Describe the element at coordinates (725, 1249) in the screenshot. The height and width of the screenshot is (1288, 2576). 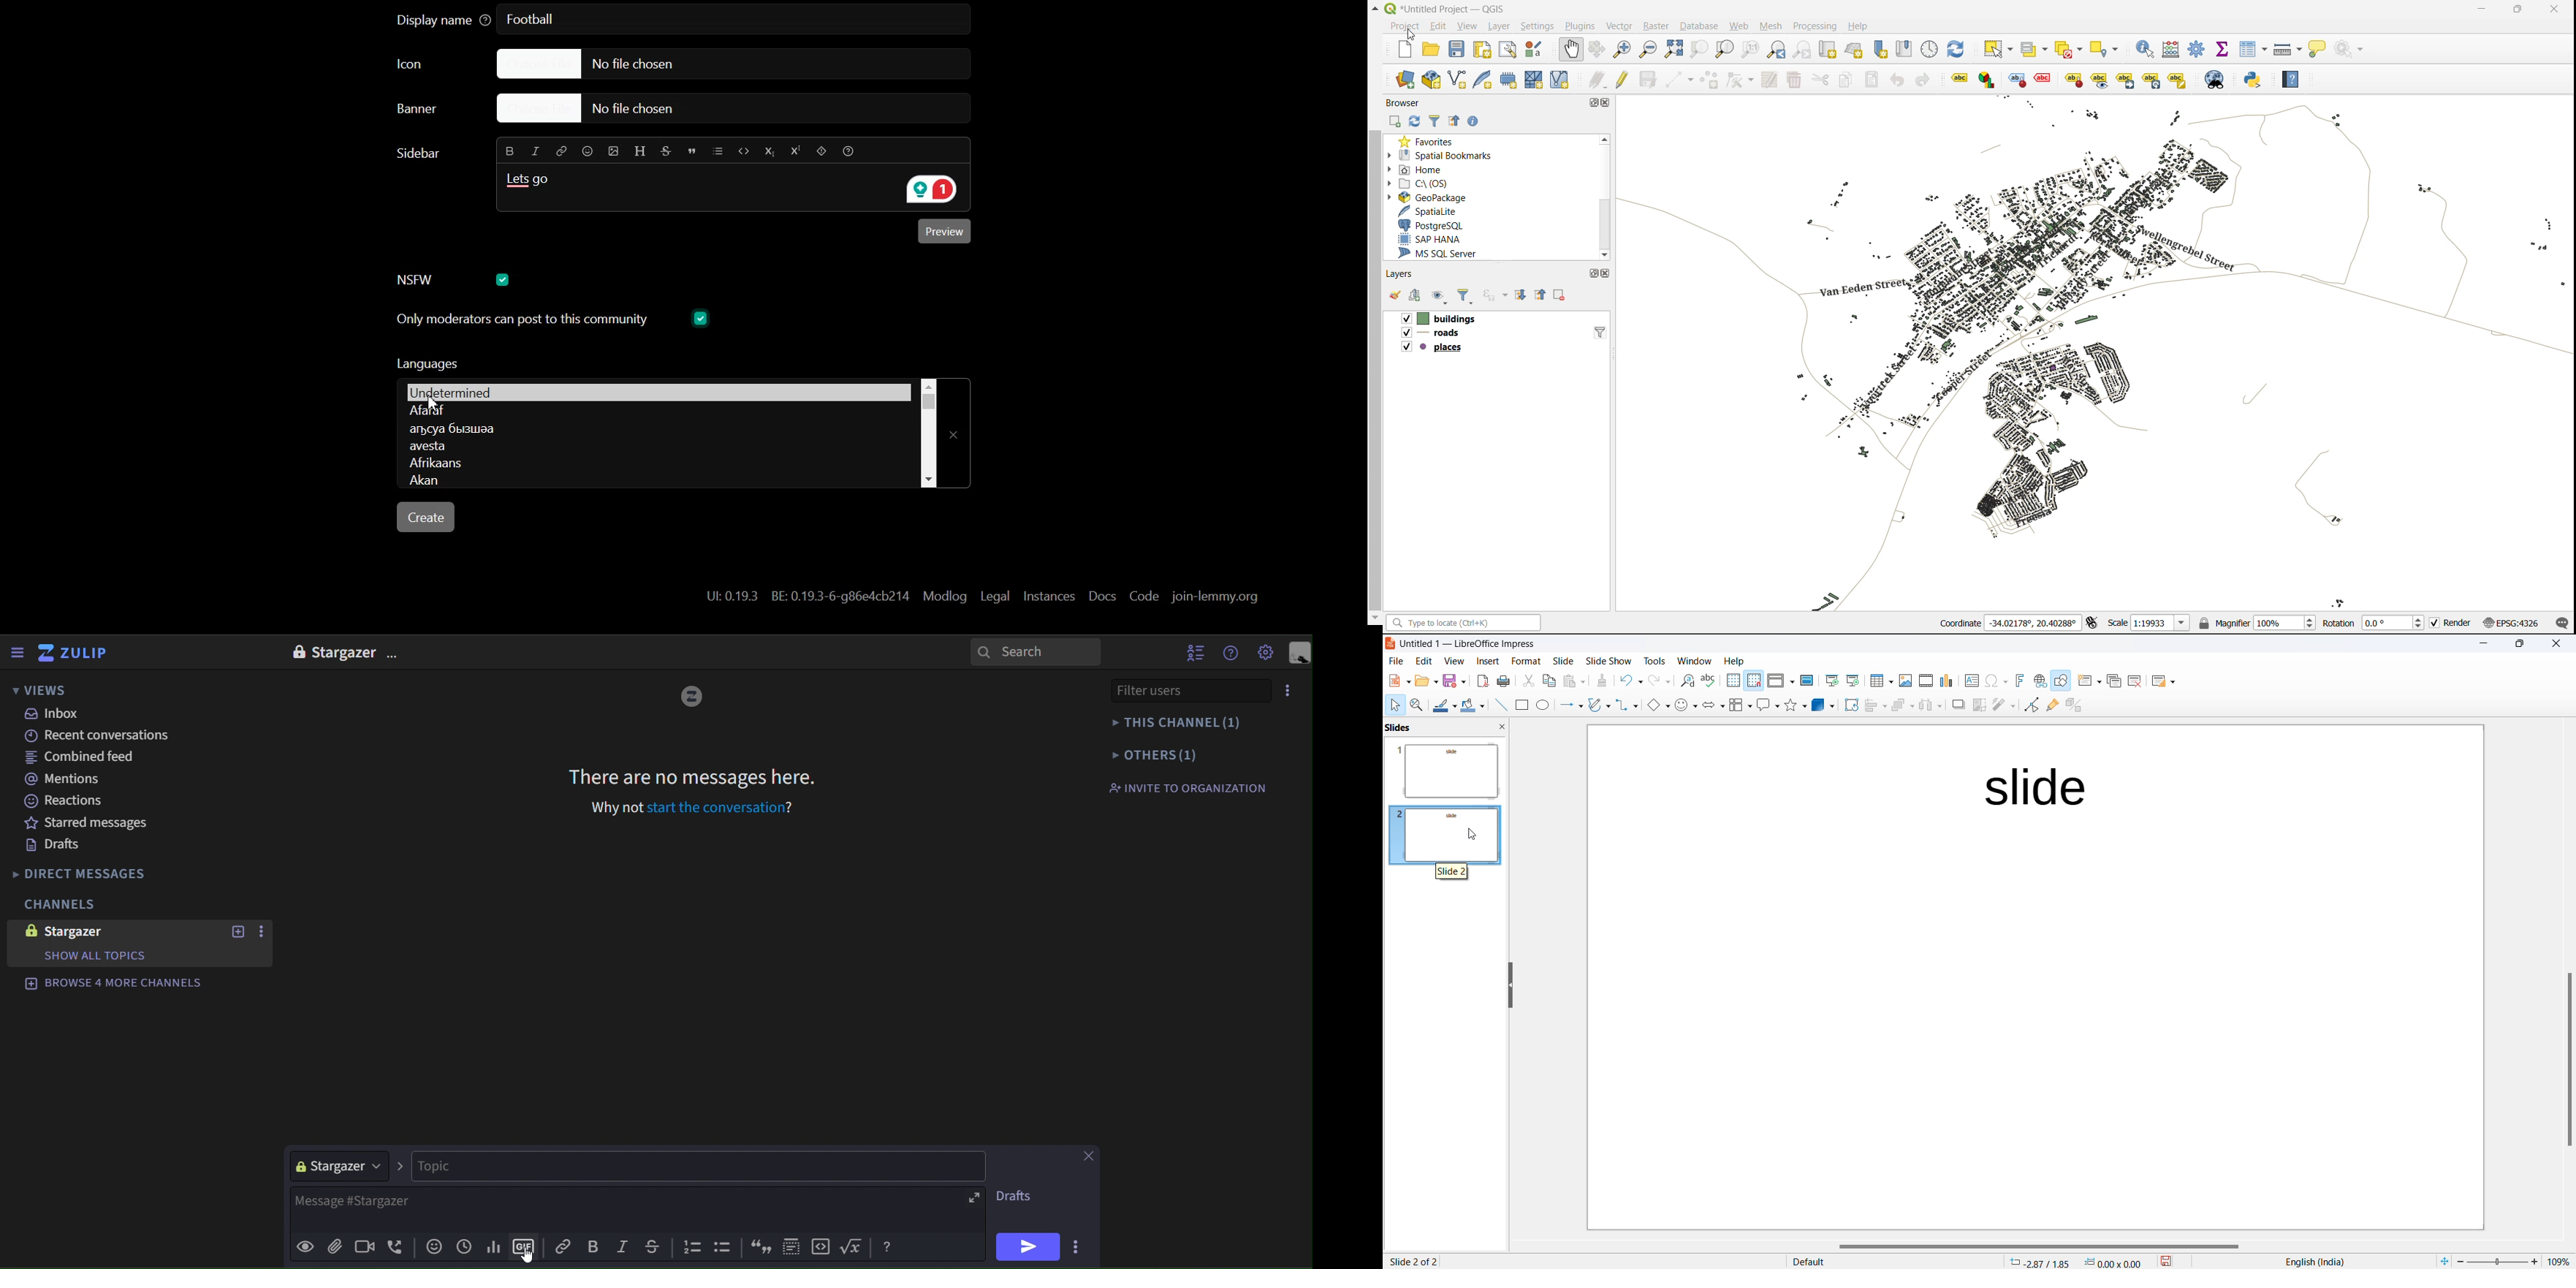
I see `icon` at that location.